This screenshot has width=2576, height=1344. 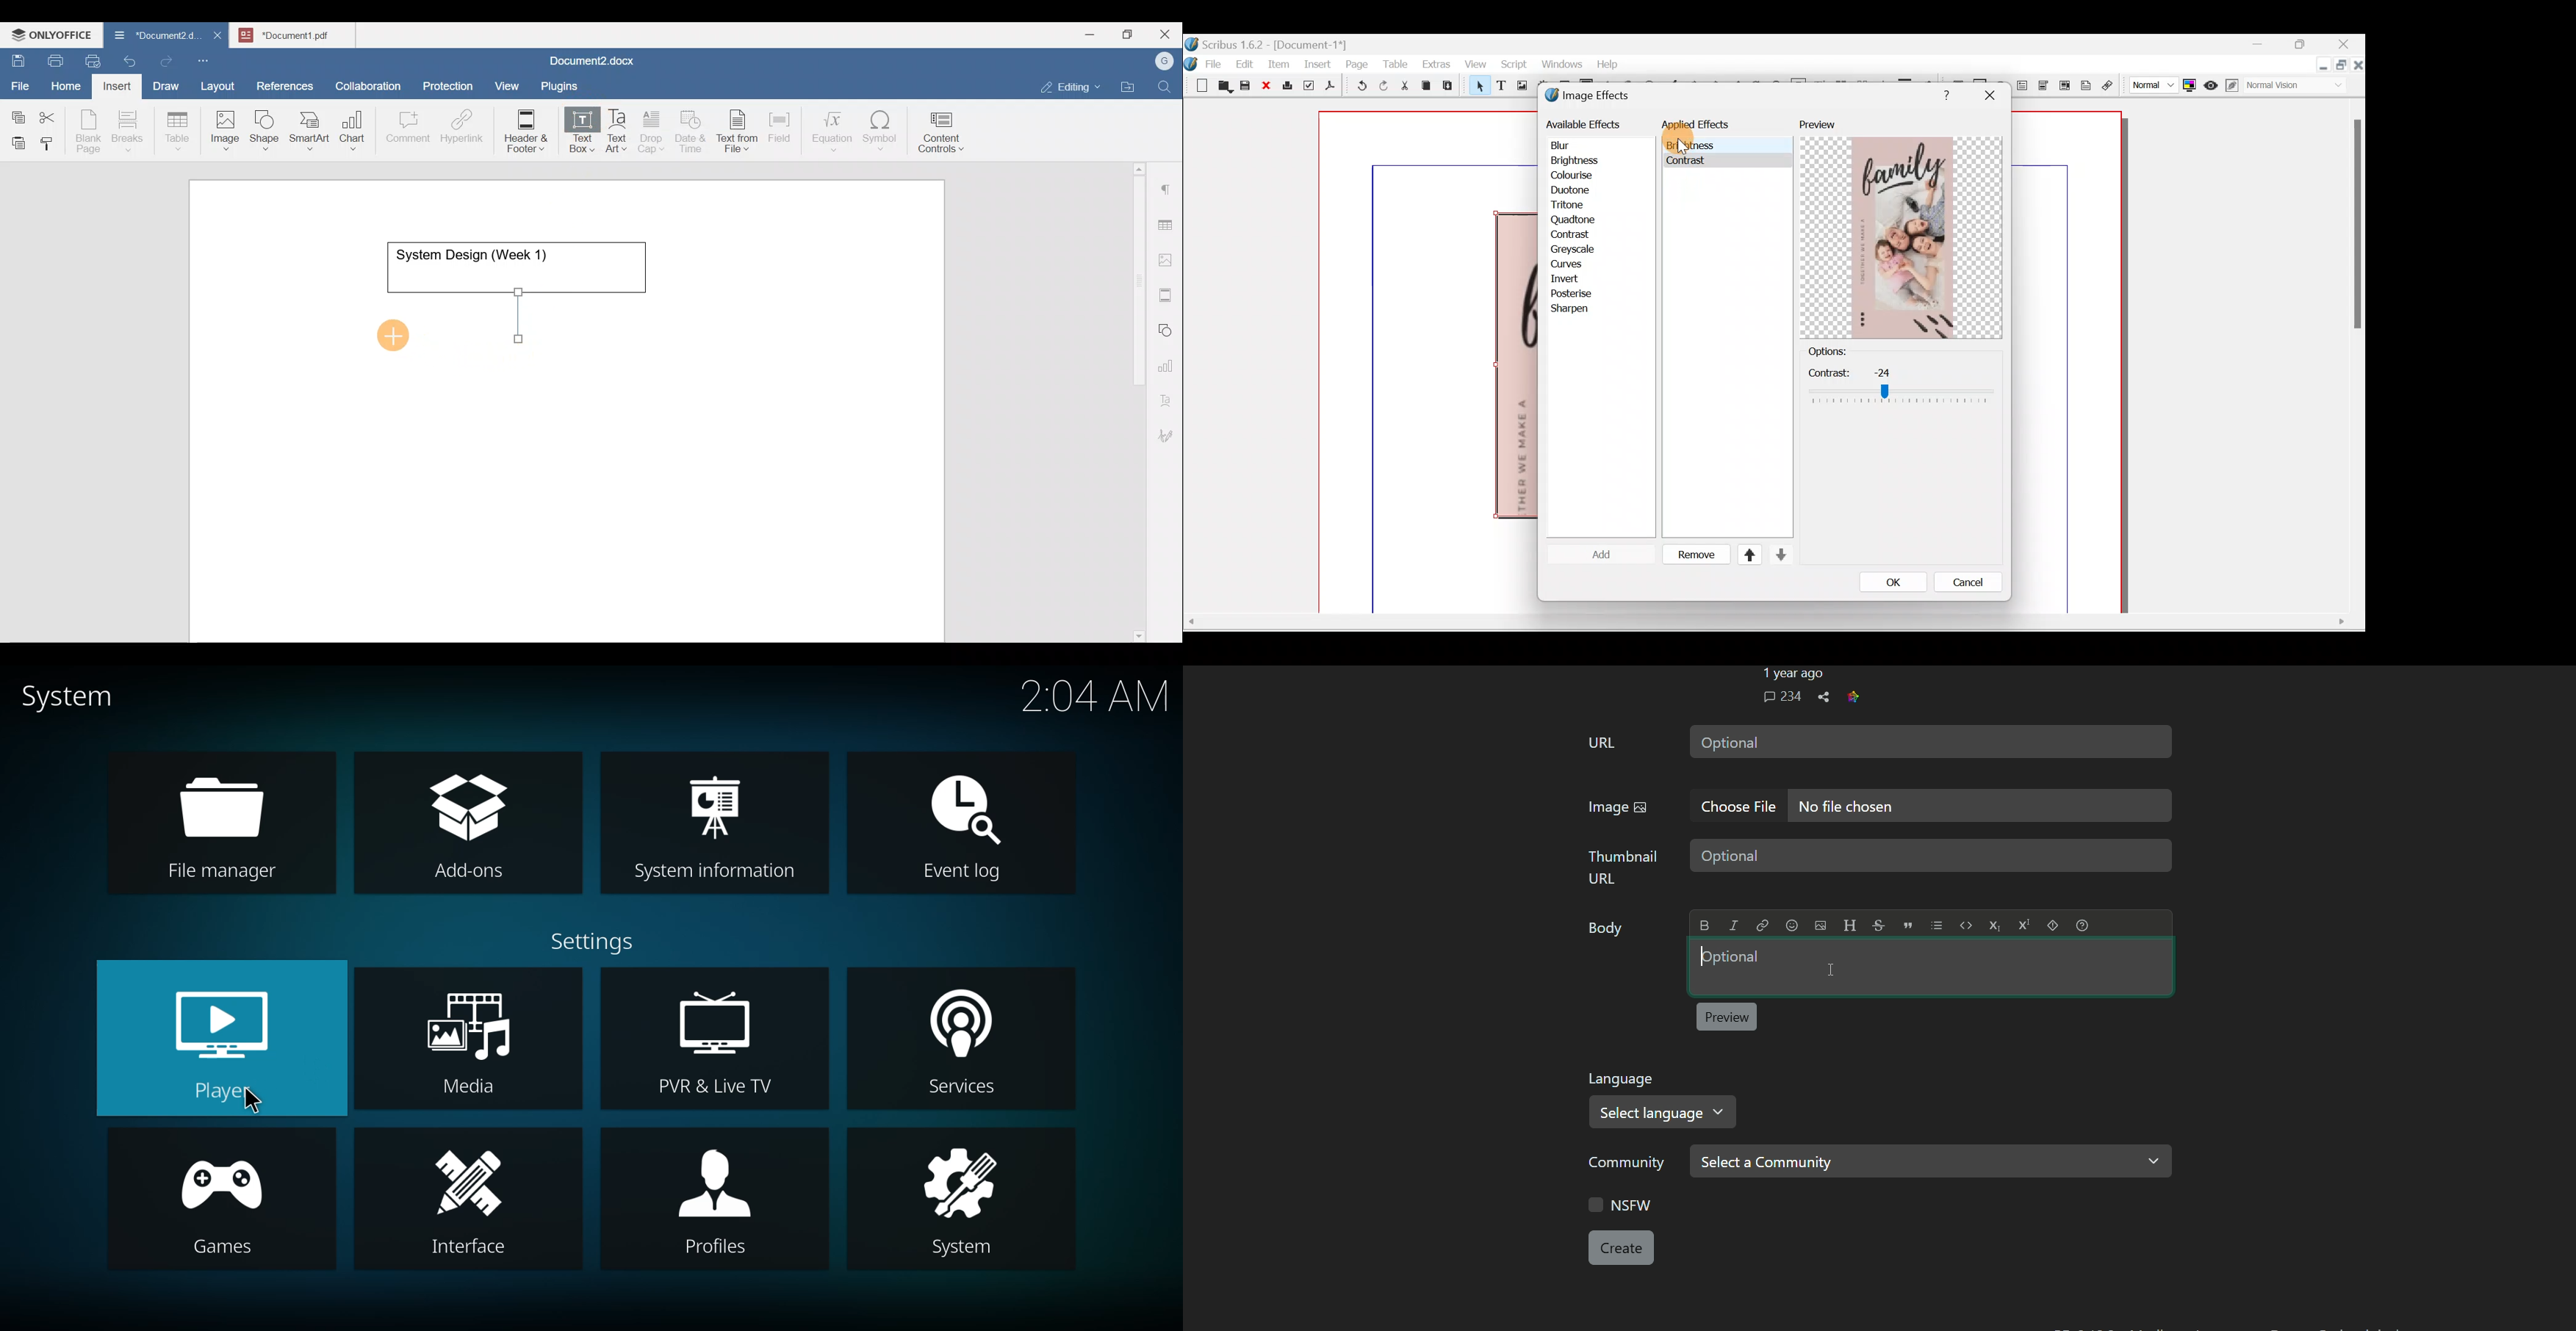 I want to click on Signature settings, so click(x=1169, y=431).